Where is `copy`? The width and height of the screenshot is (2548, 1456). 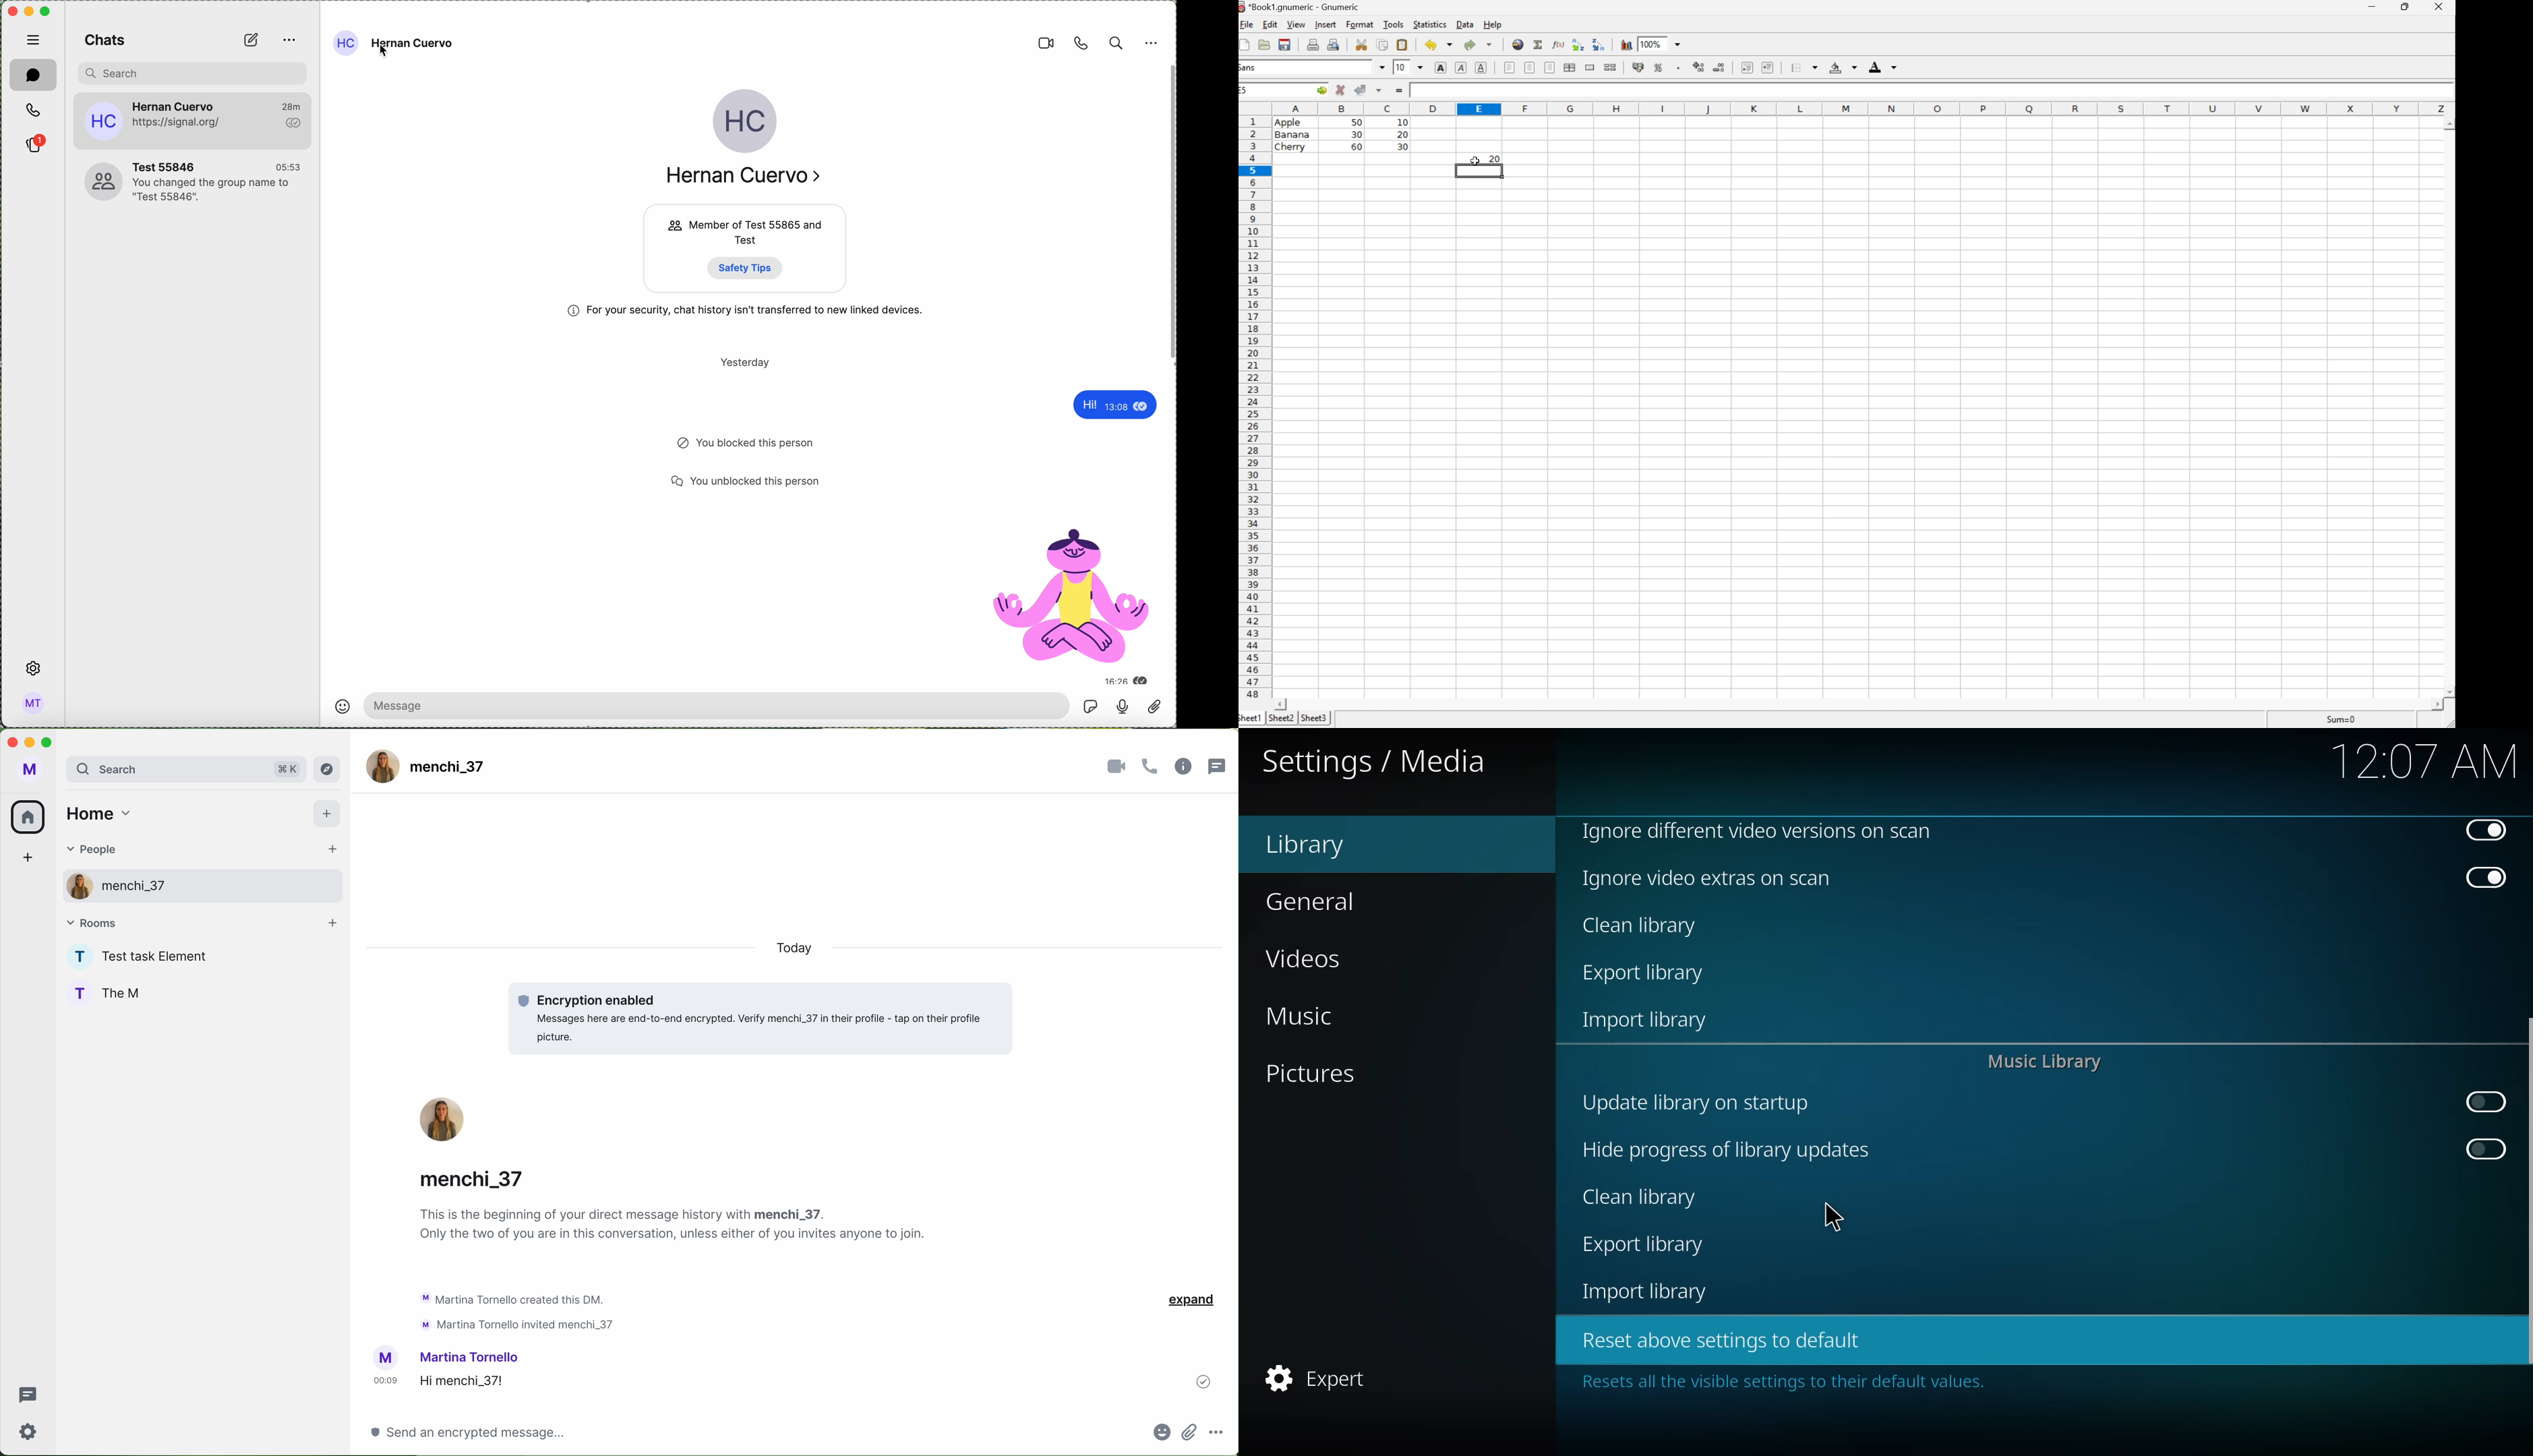 copy is located at coordinates (1382, 44).